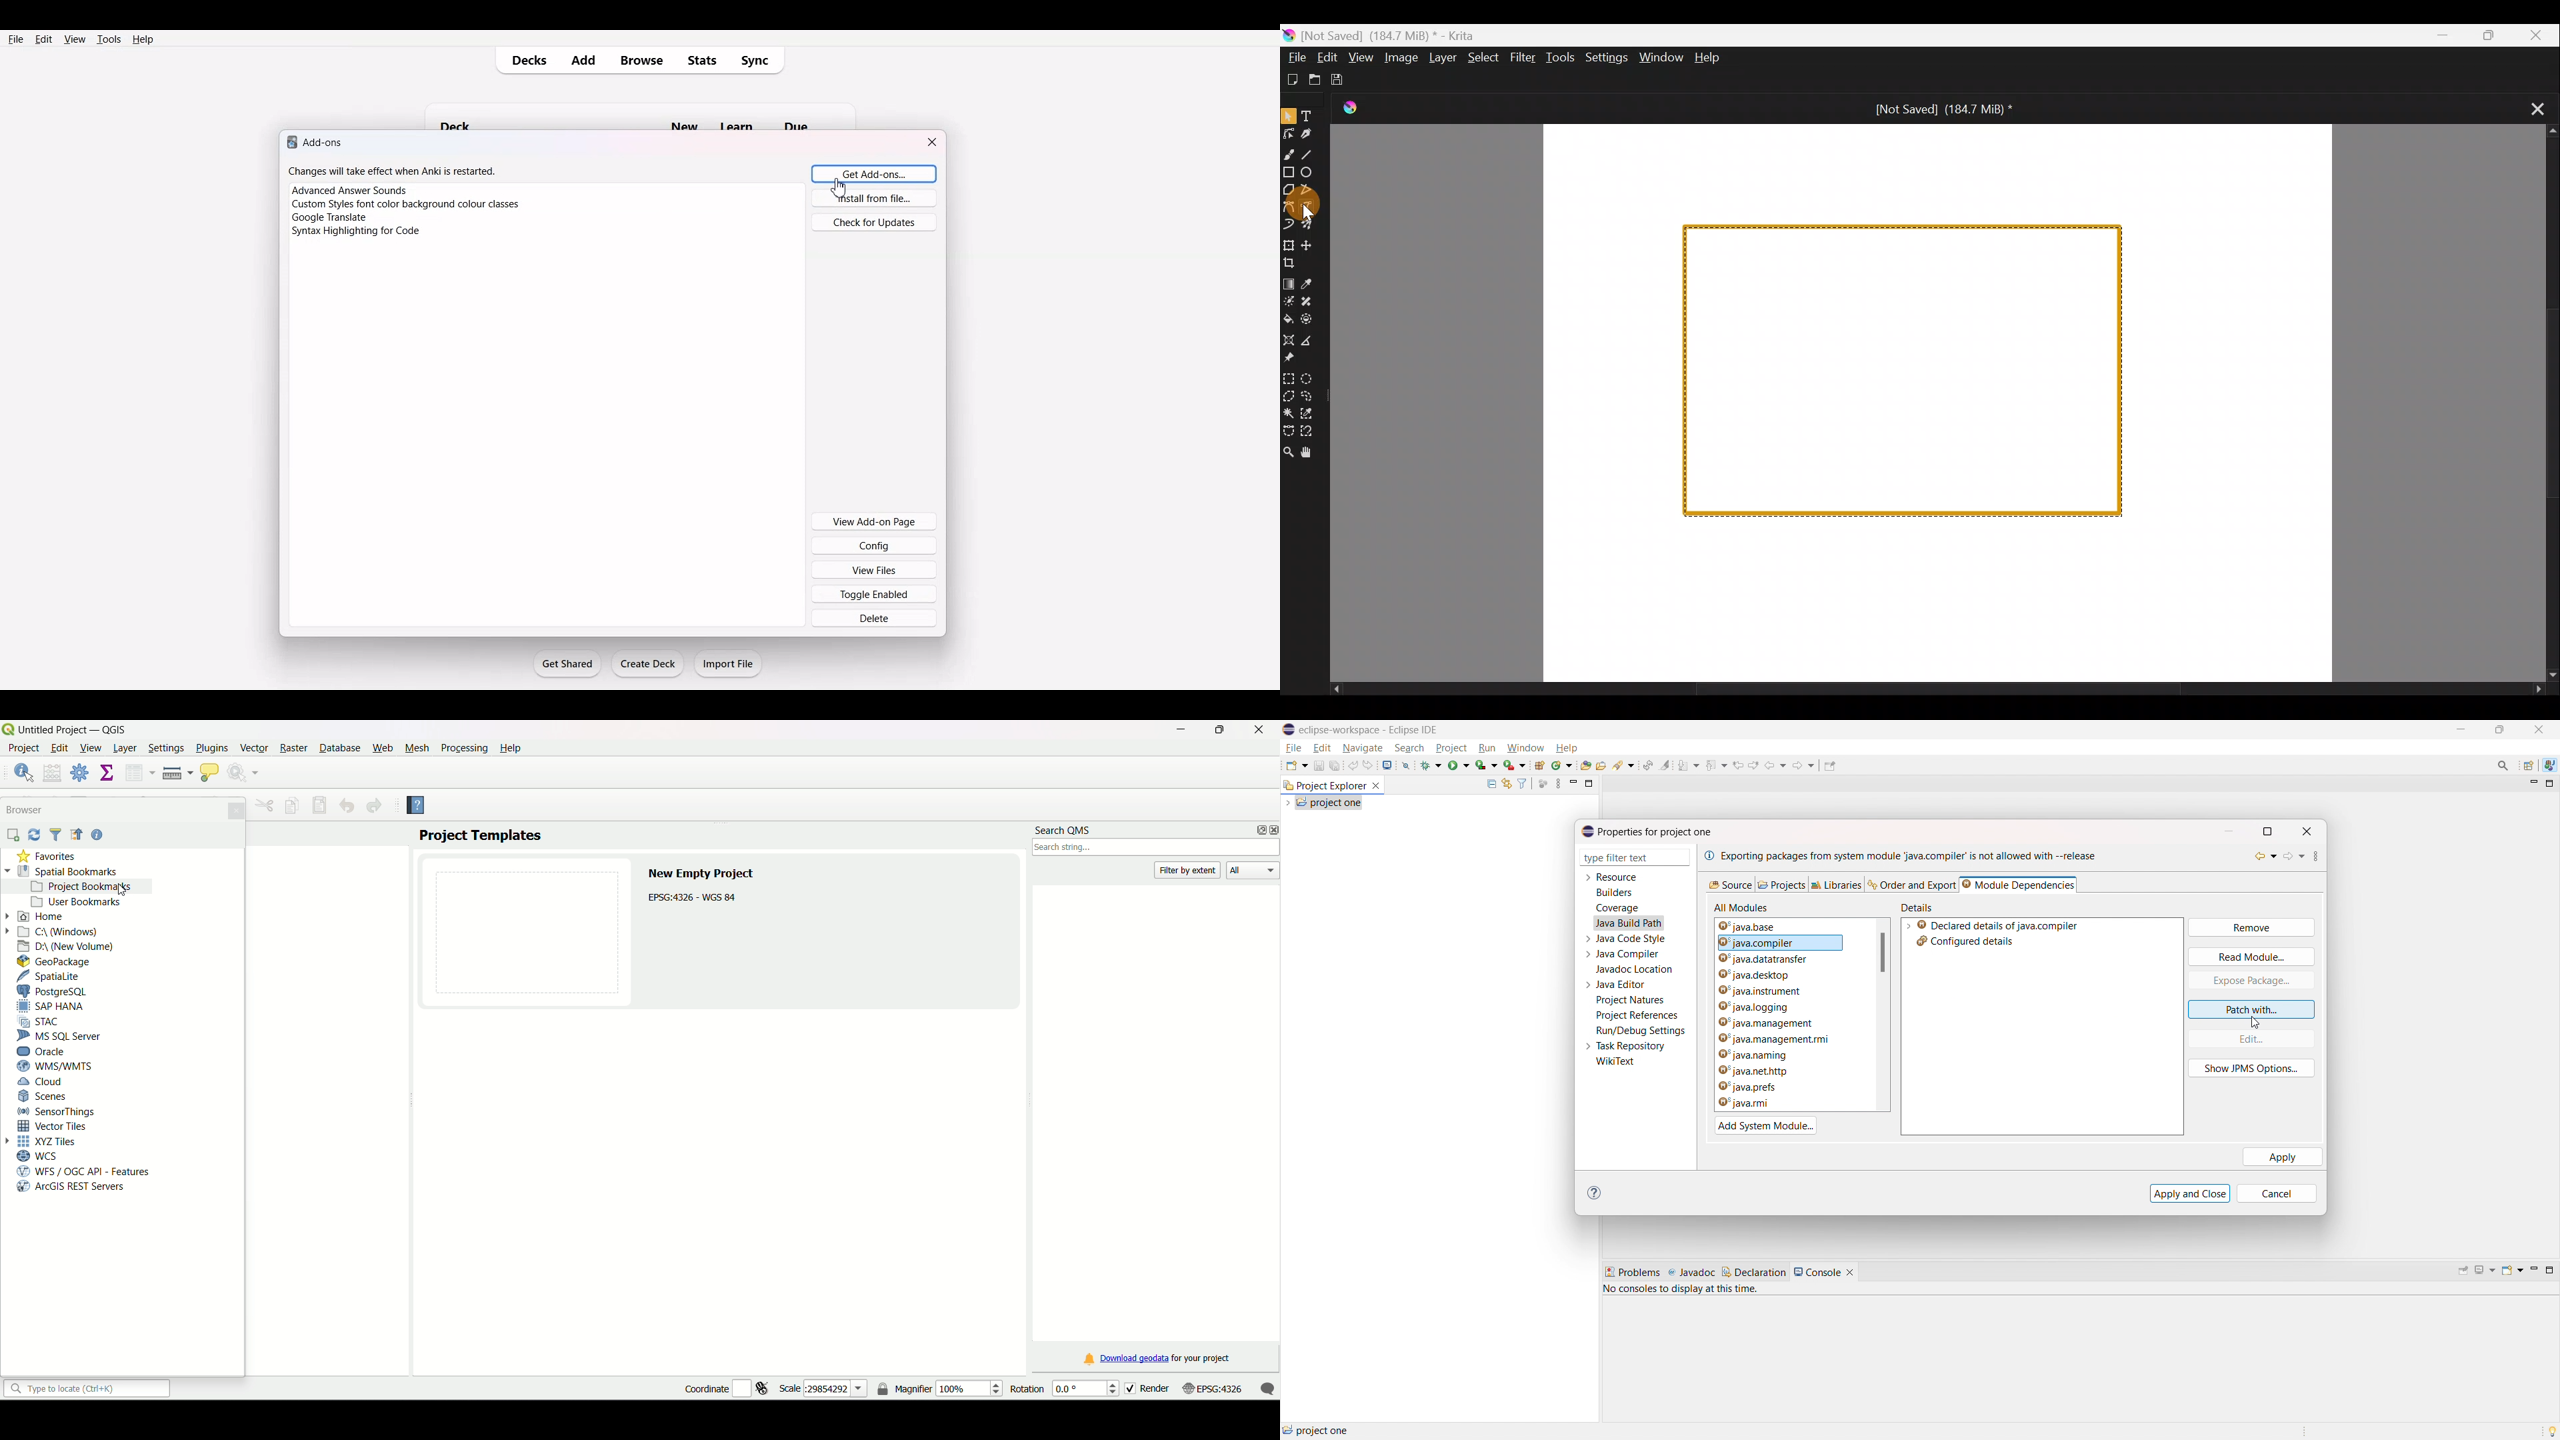 The image size is (2576, 1456). What do you see at coordinates (1309, 284) in the screenshot?
I see `Sample a colour` at bounding box center [1309, 284].